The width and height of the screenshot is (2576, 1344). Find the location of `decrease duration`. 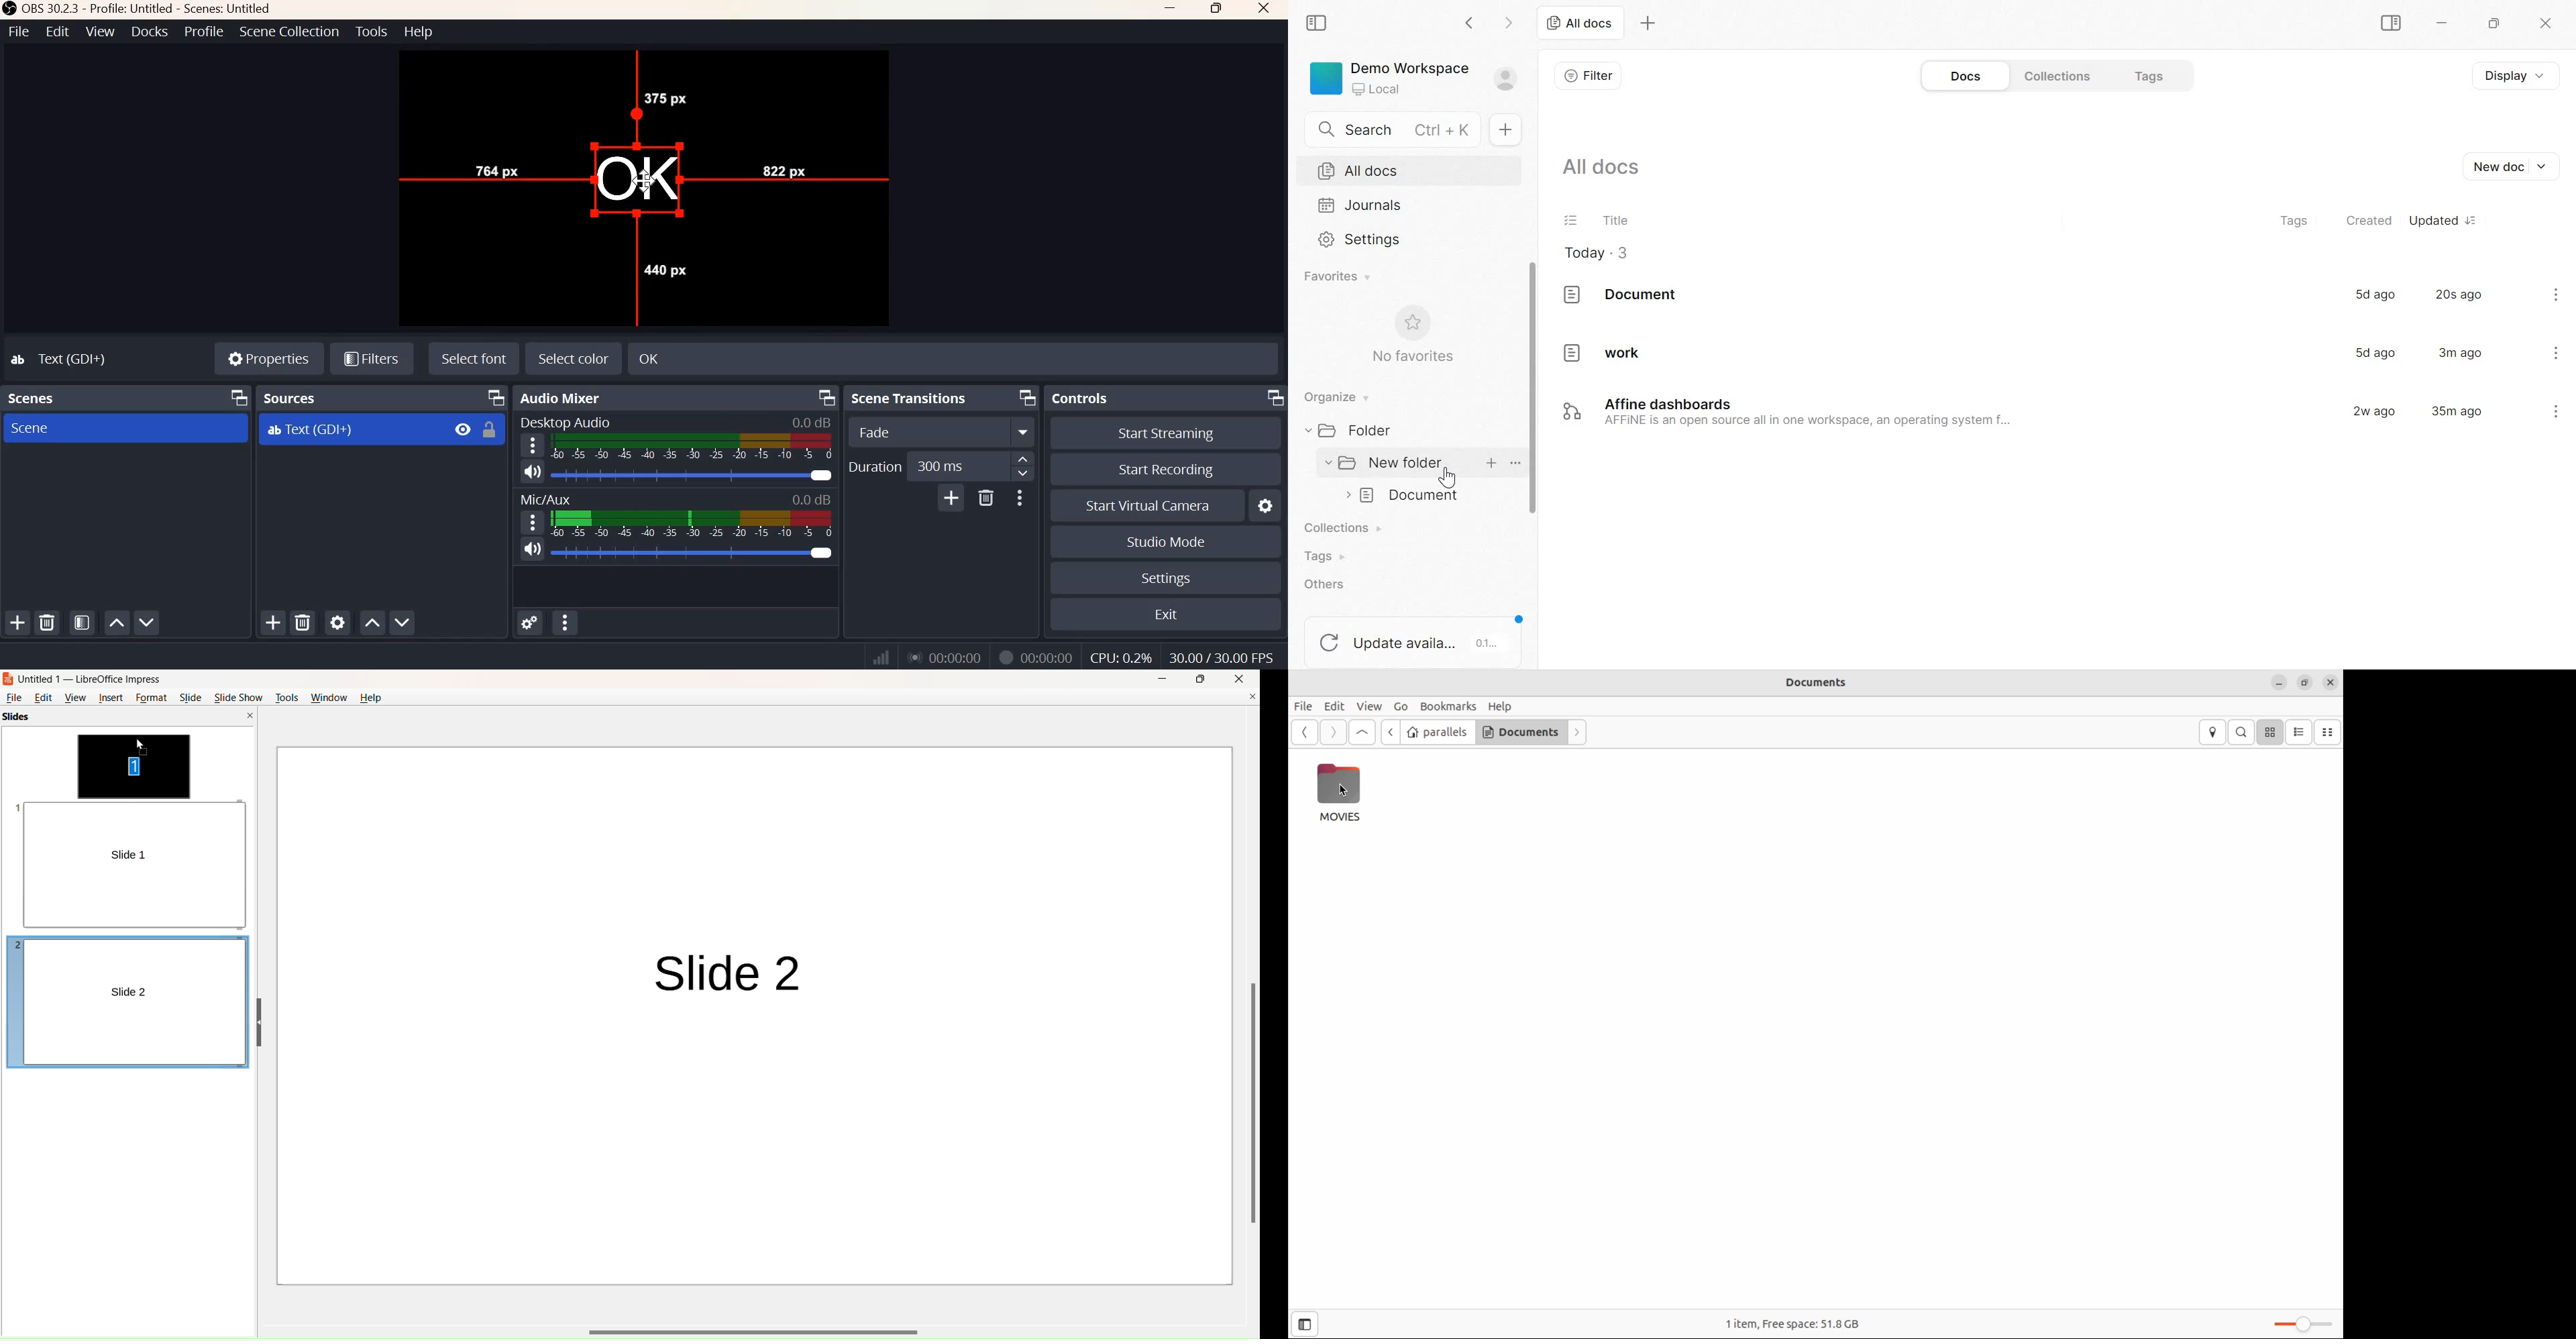

decrease duration is located at coordinates (1023, 474).